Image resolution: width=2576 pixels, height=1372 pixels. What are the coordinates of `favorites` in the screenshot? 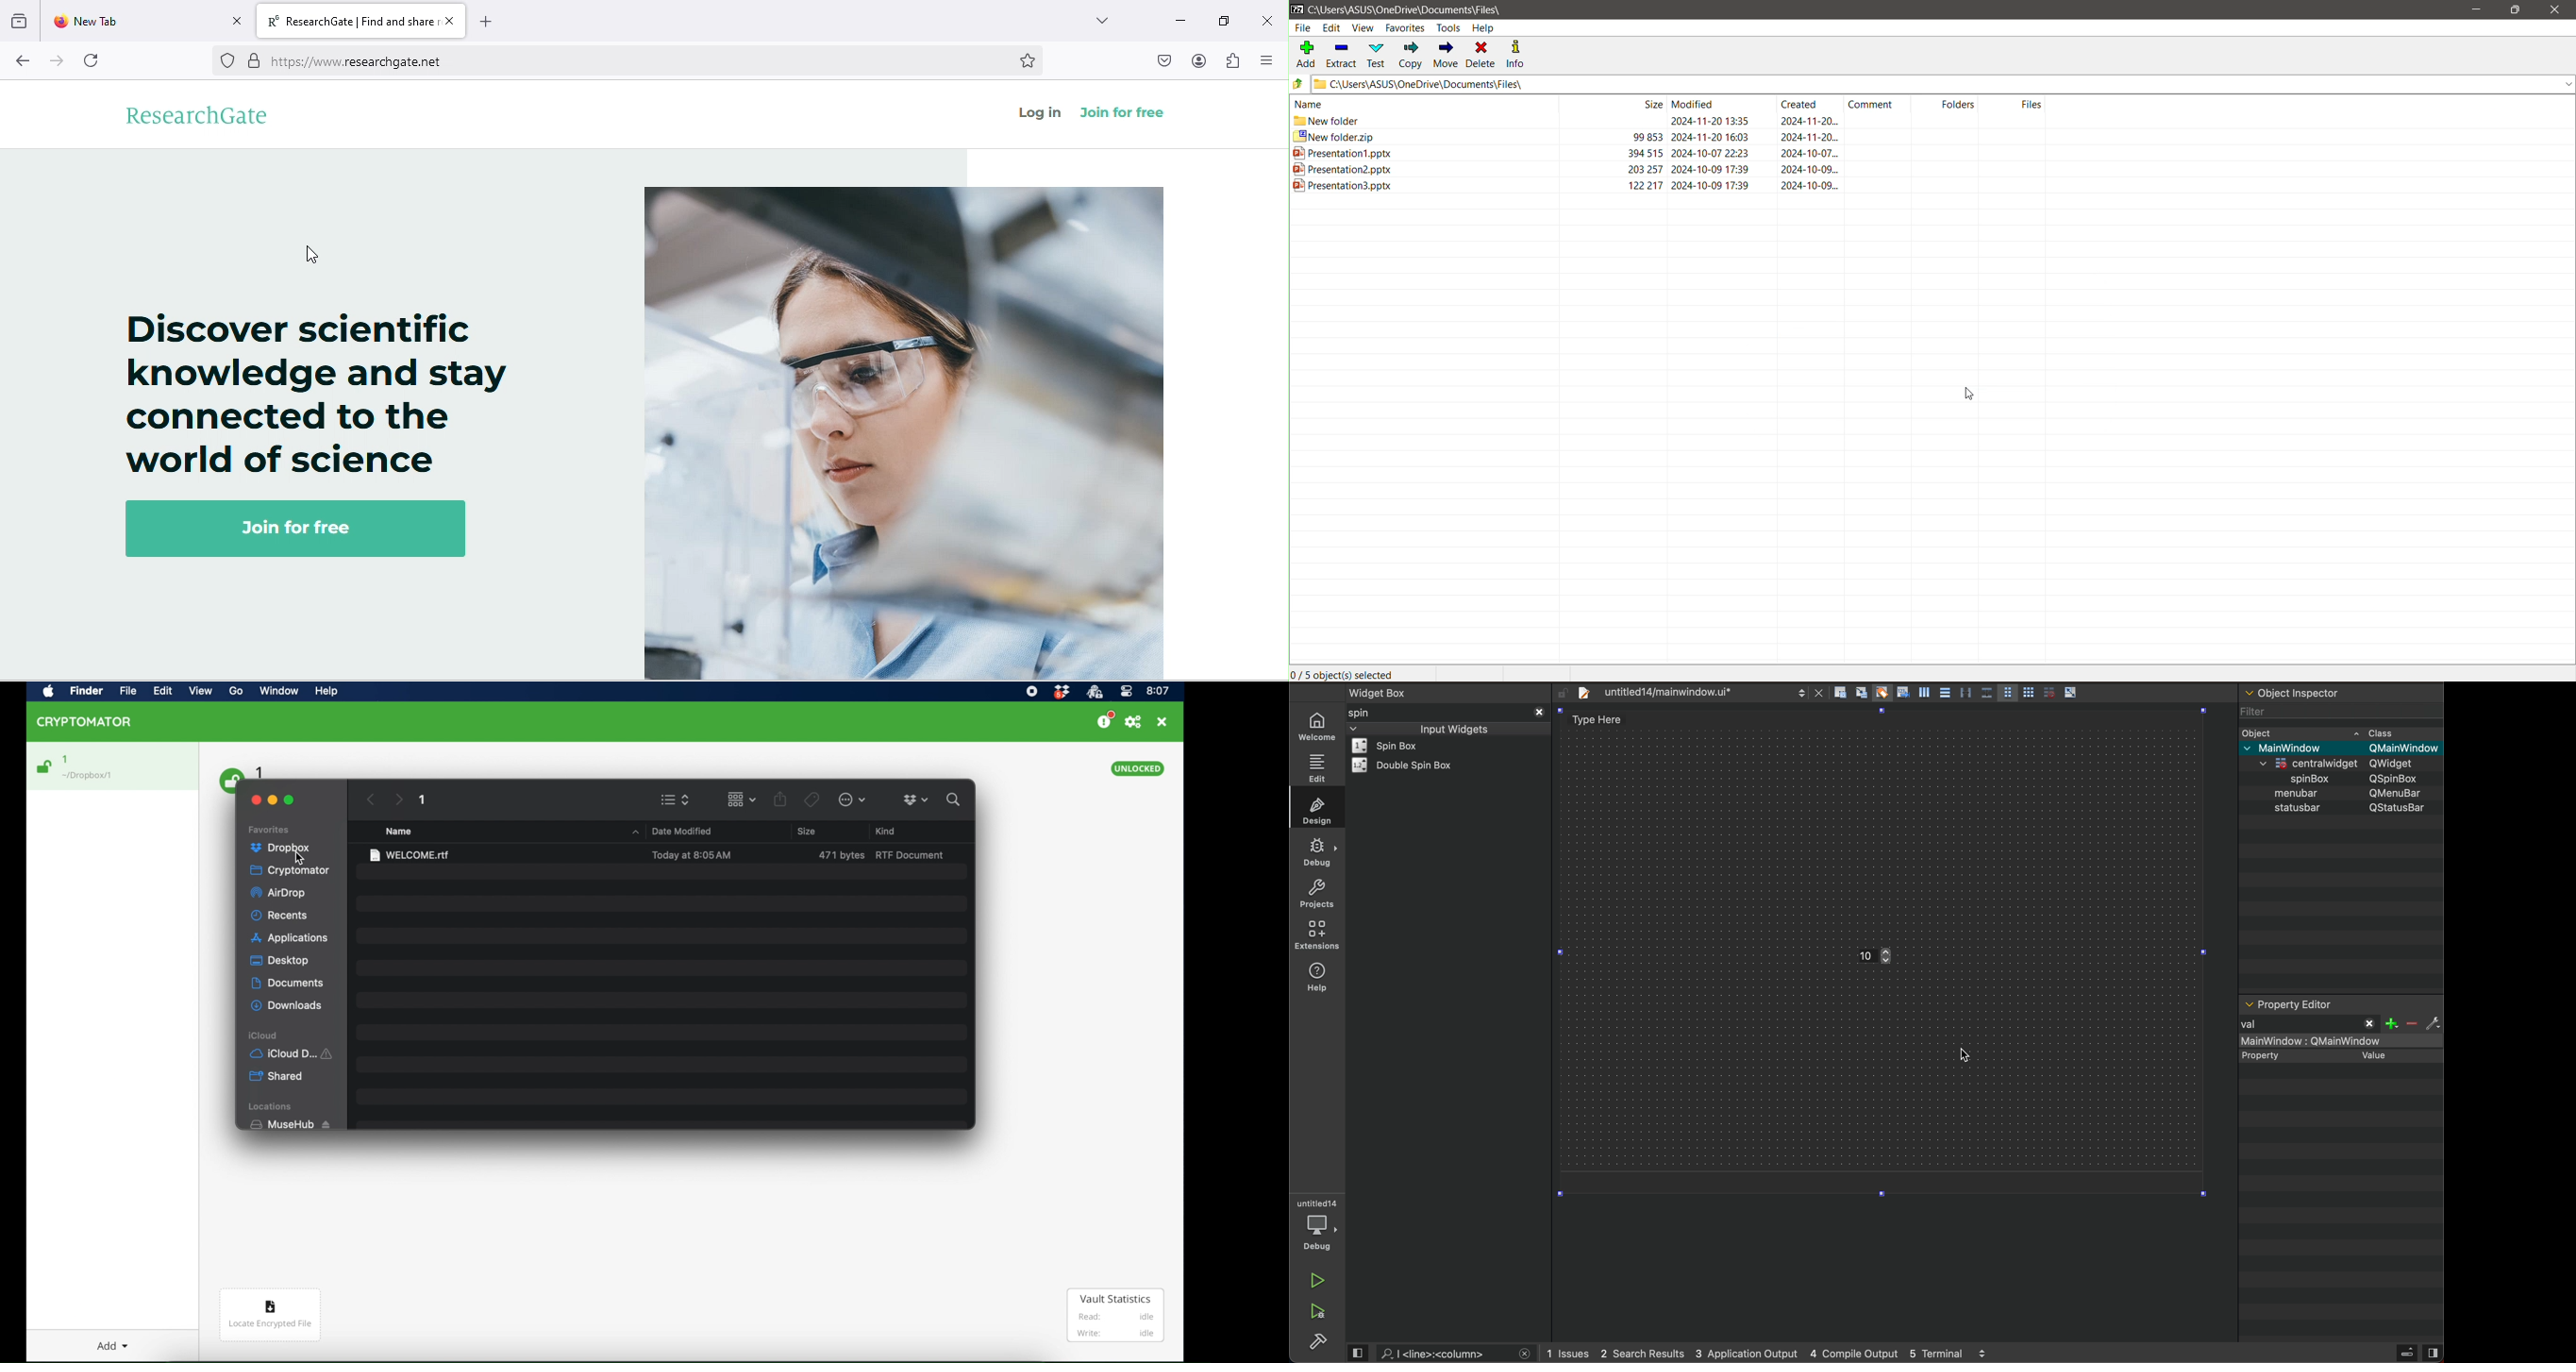 It's located at (271, 829).